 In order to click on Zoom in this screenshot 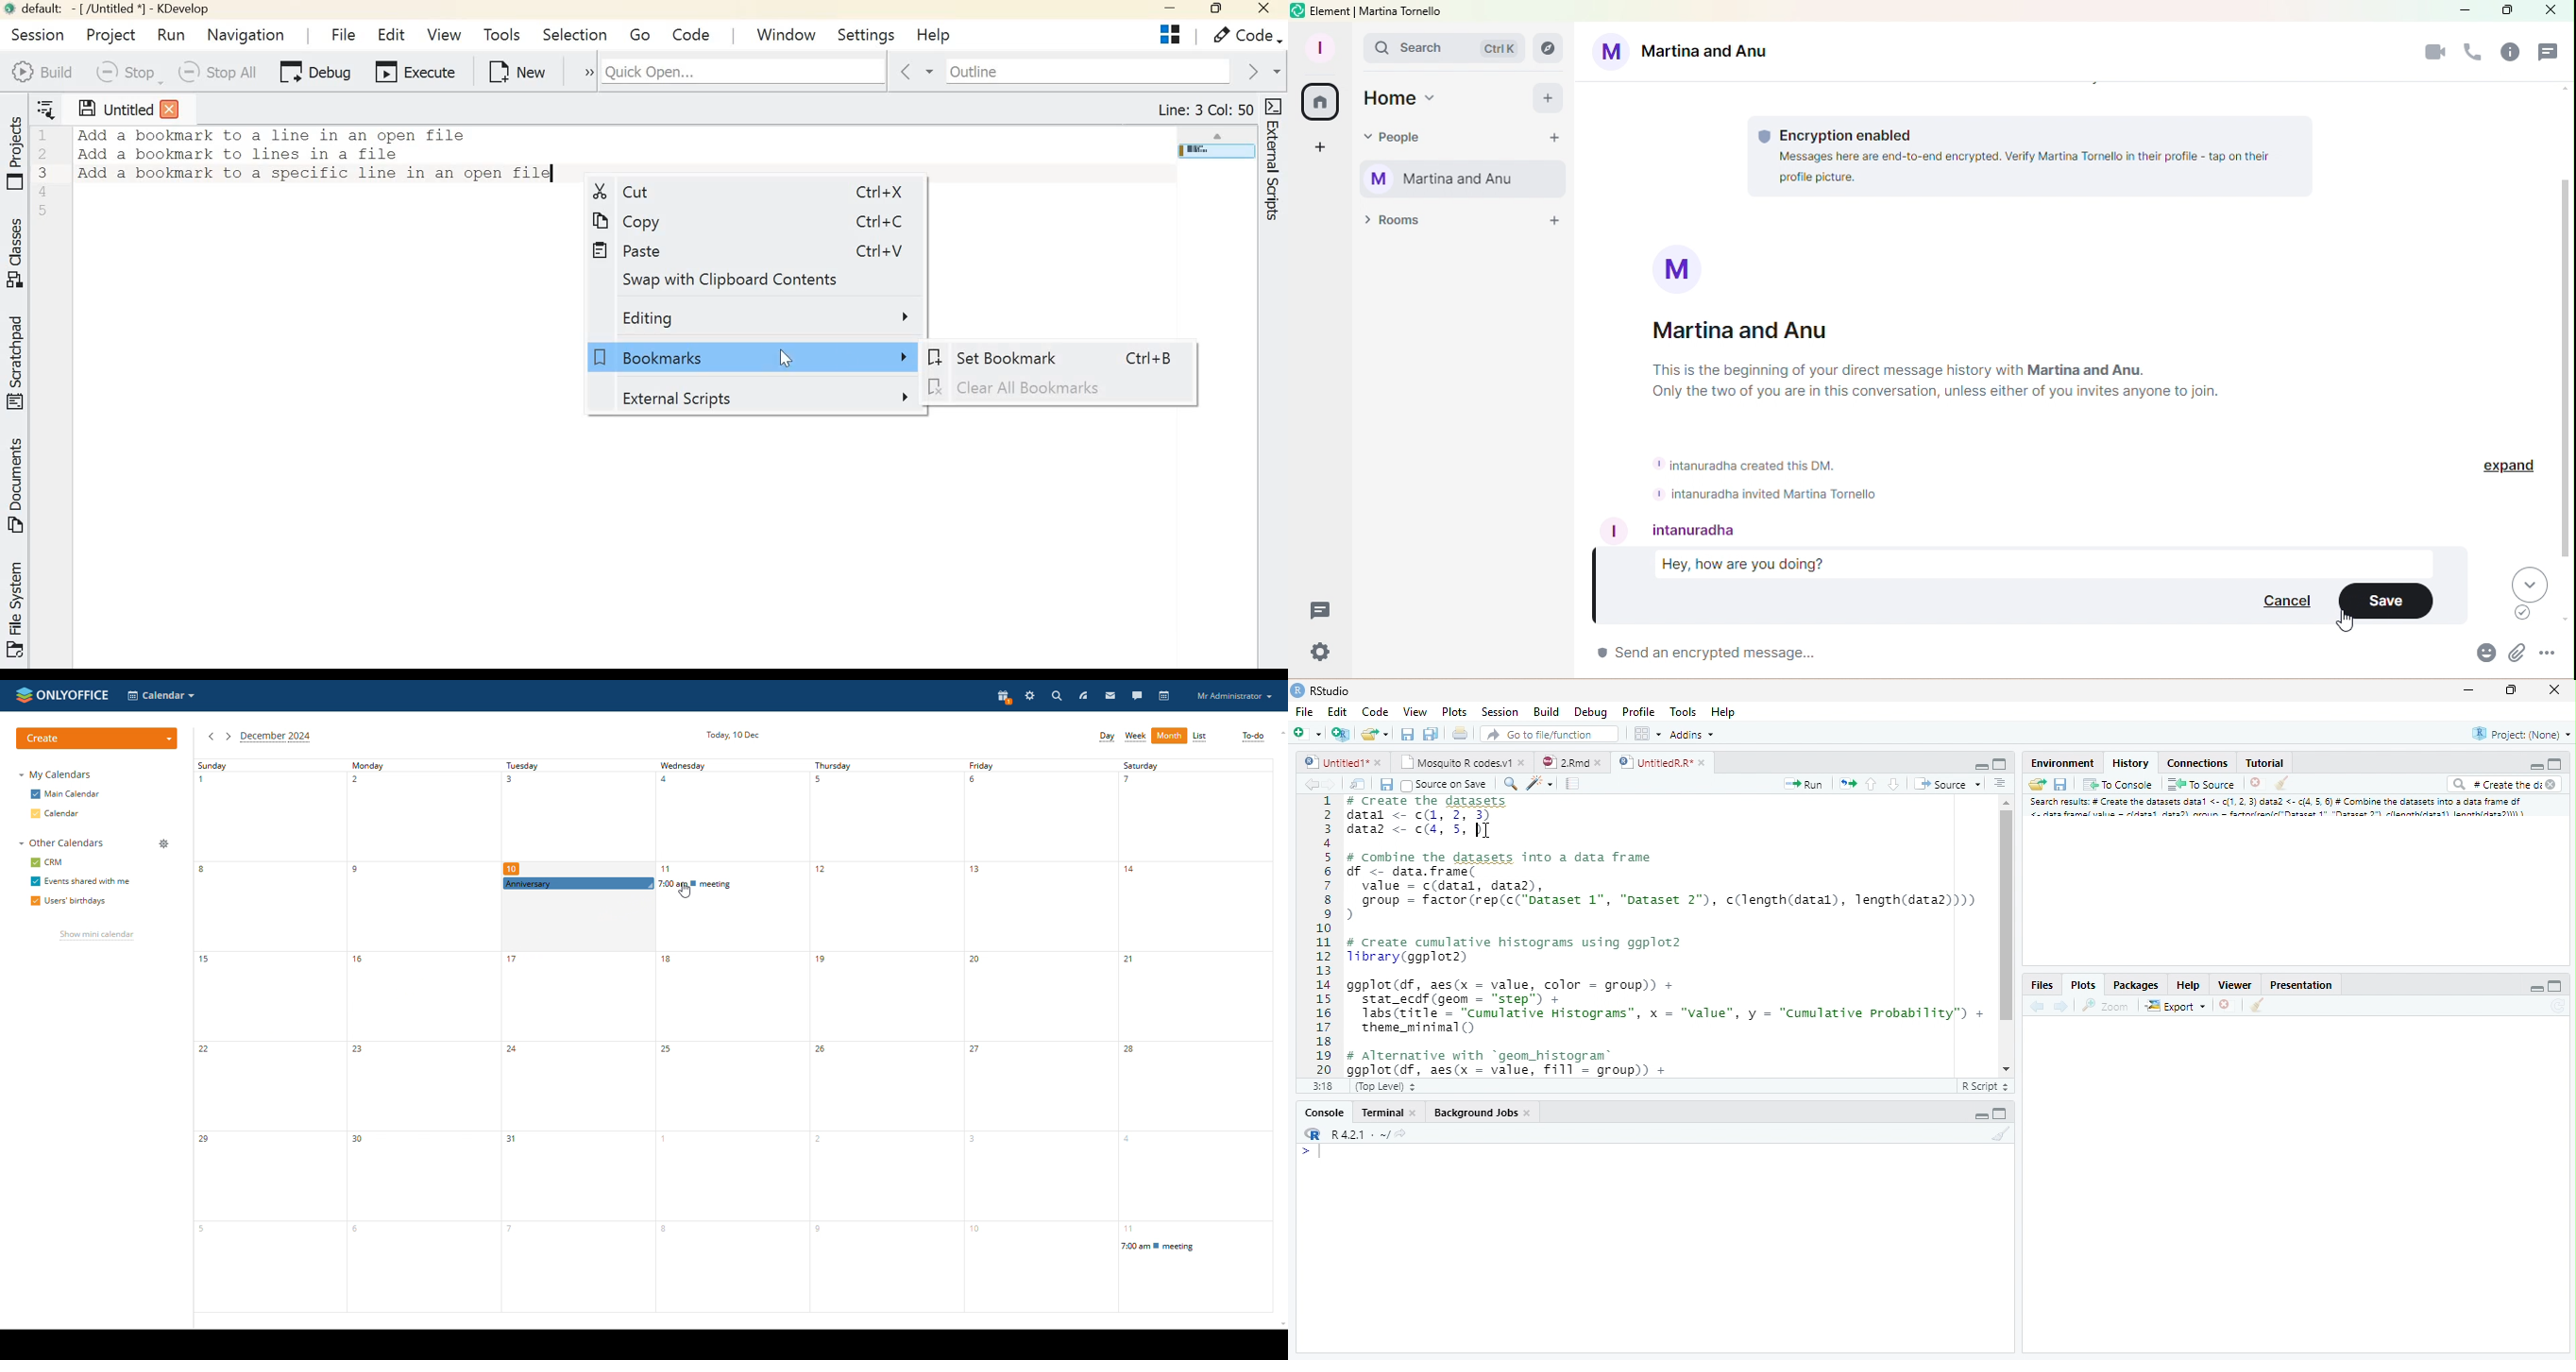, I will do `click(2104, 1007)`.